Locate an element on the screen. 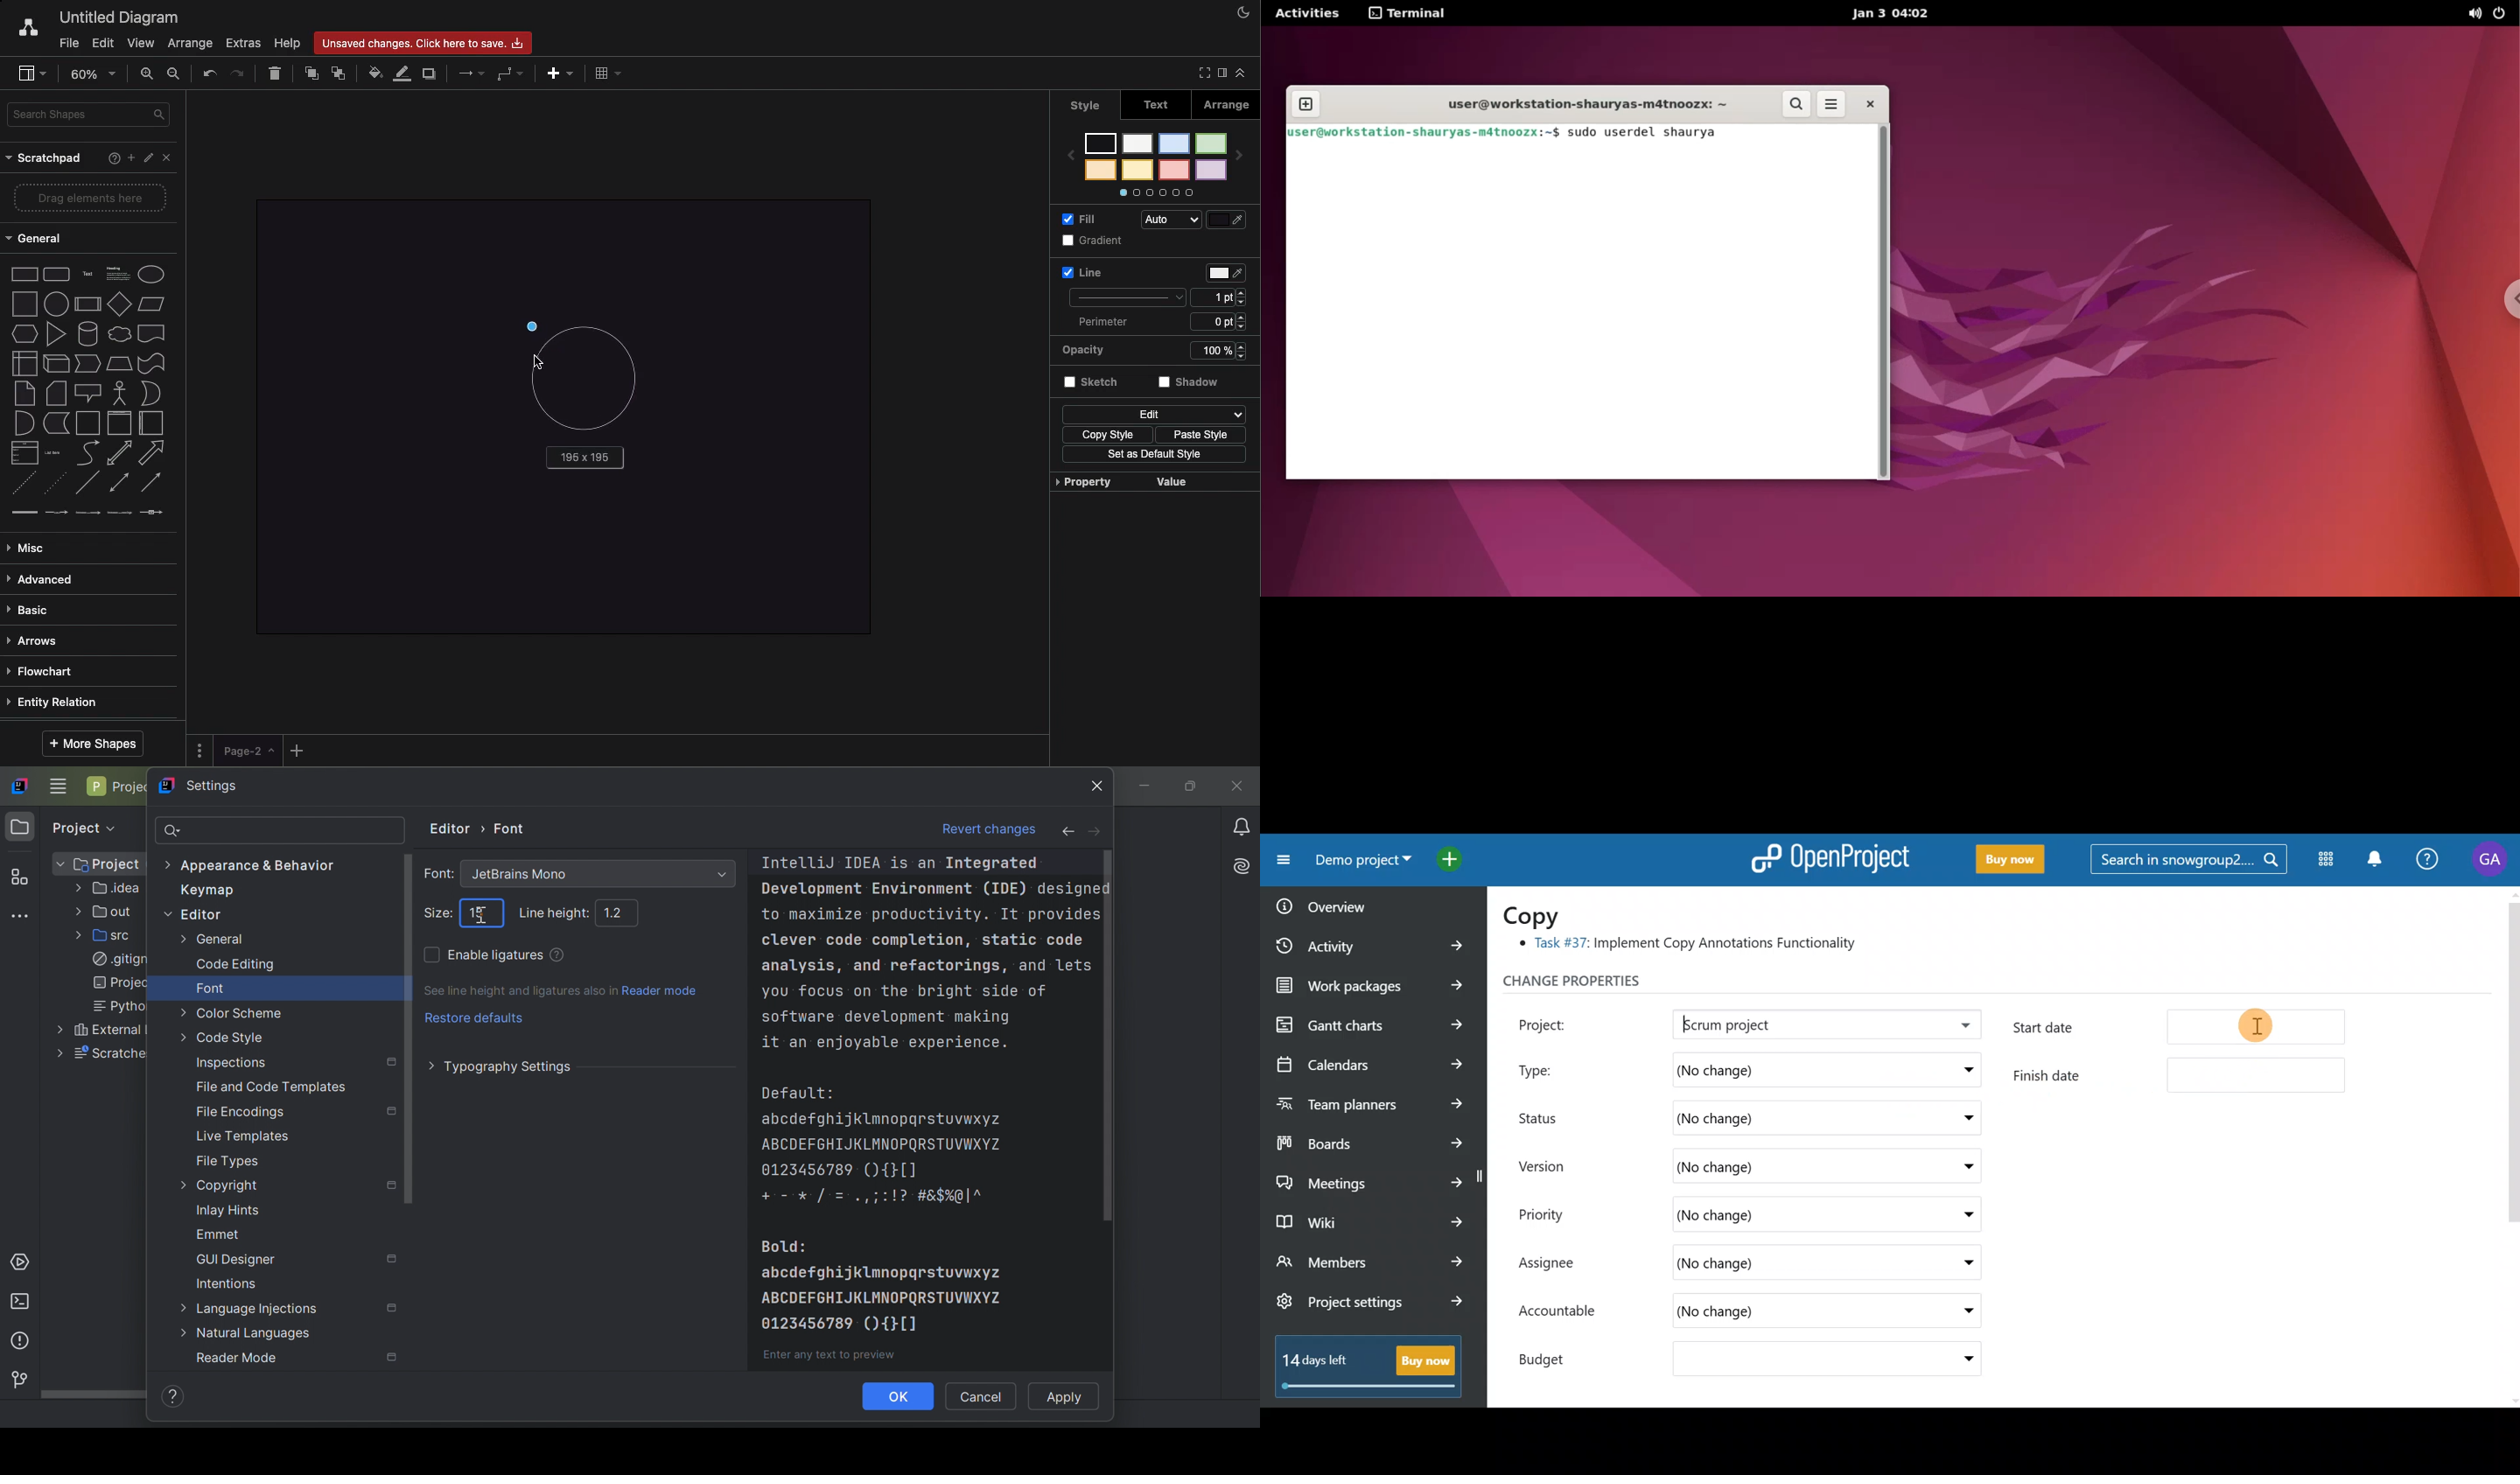  AI Assistant is located at coordinates (1244, 864).